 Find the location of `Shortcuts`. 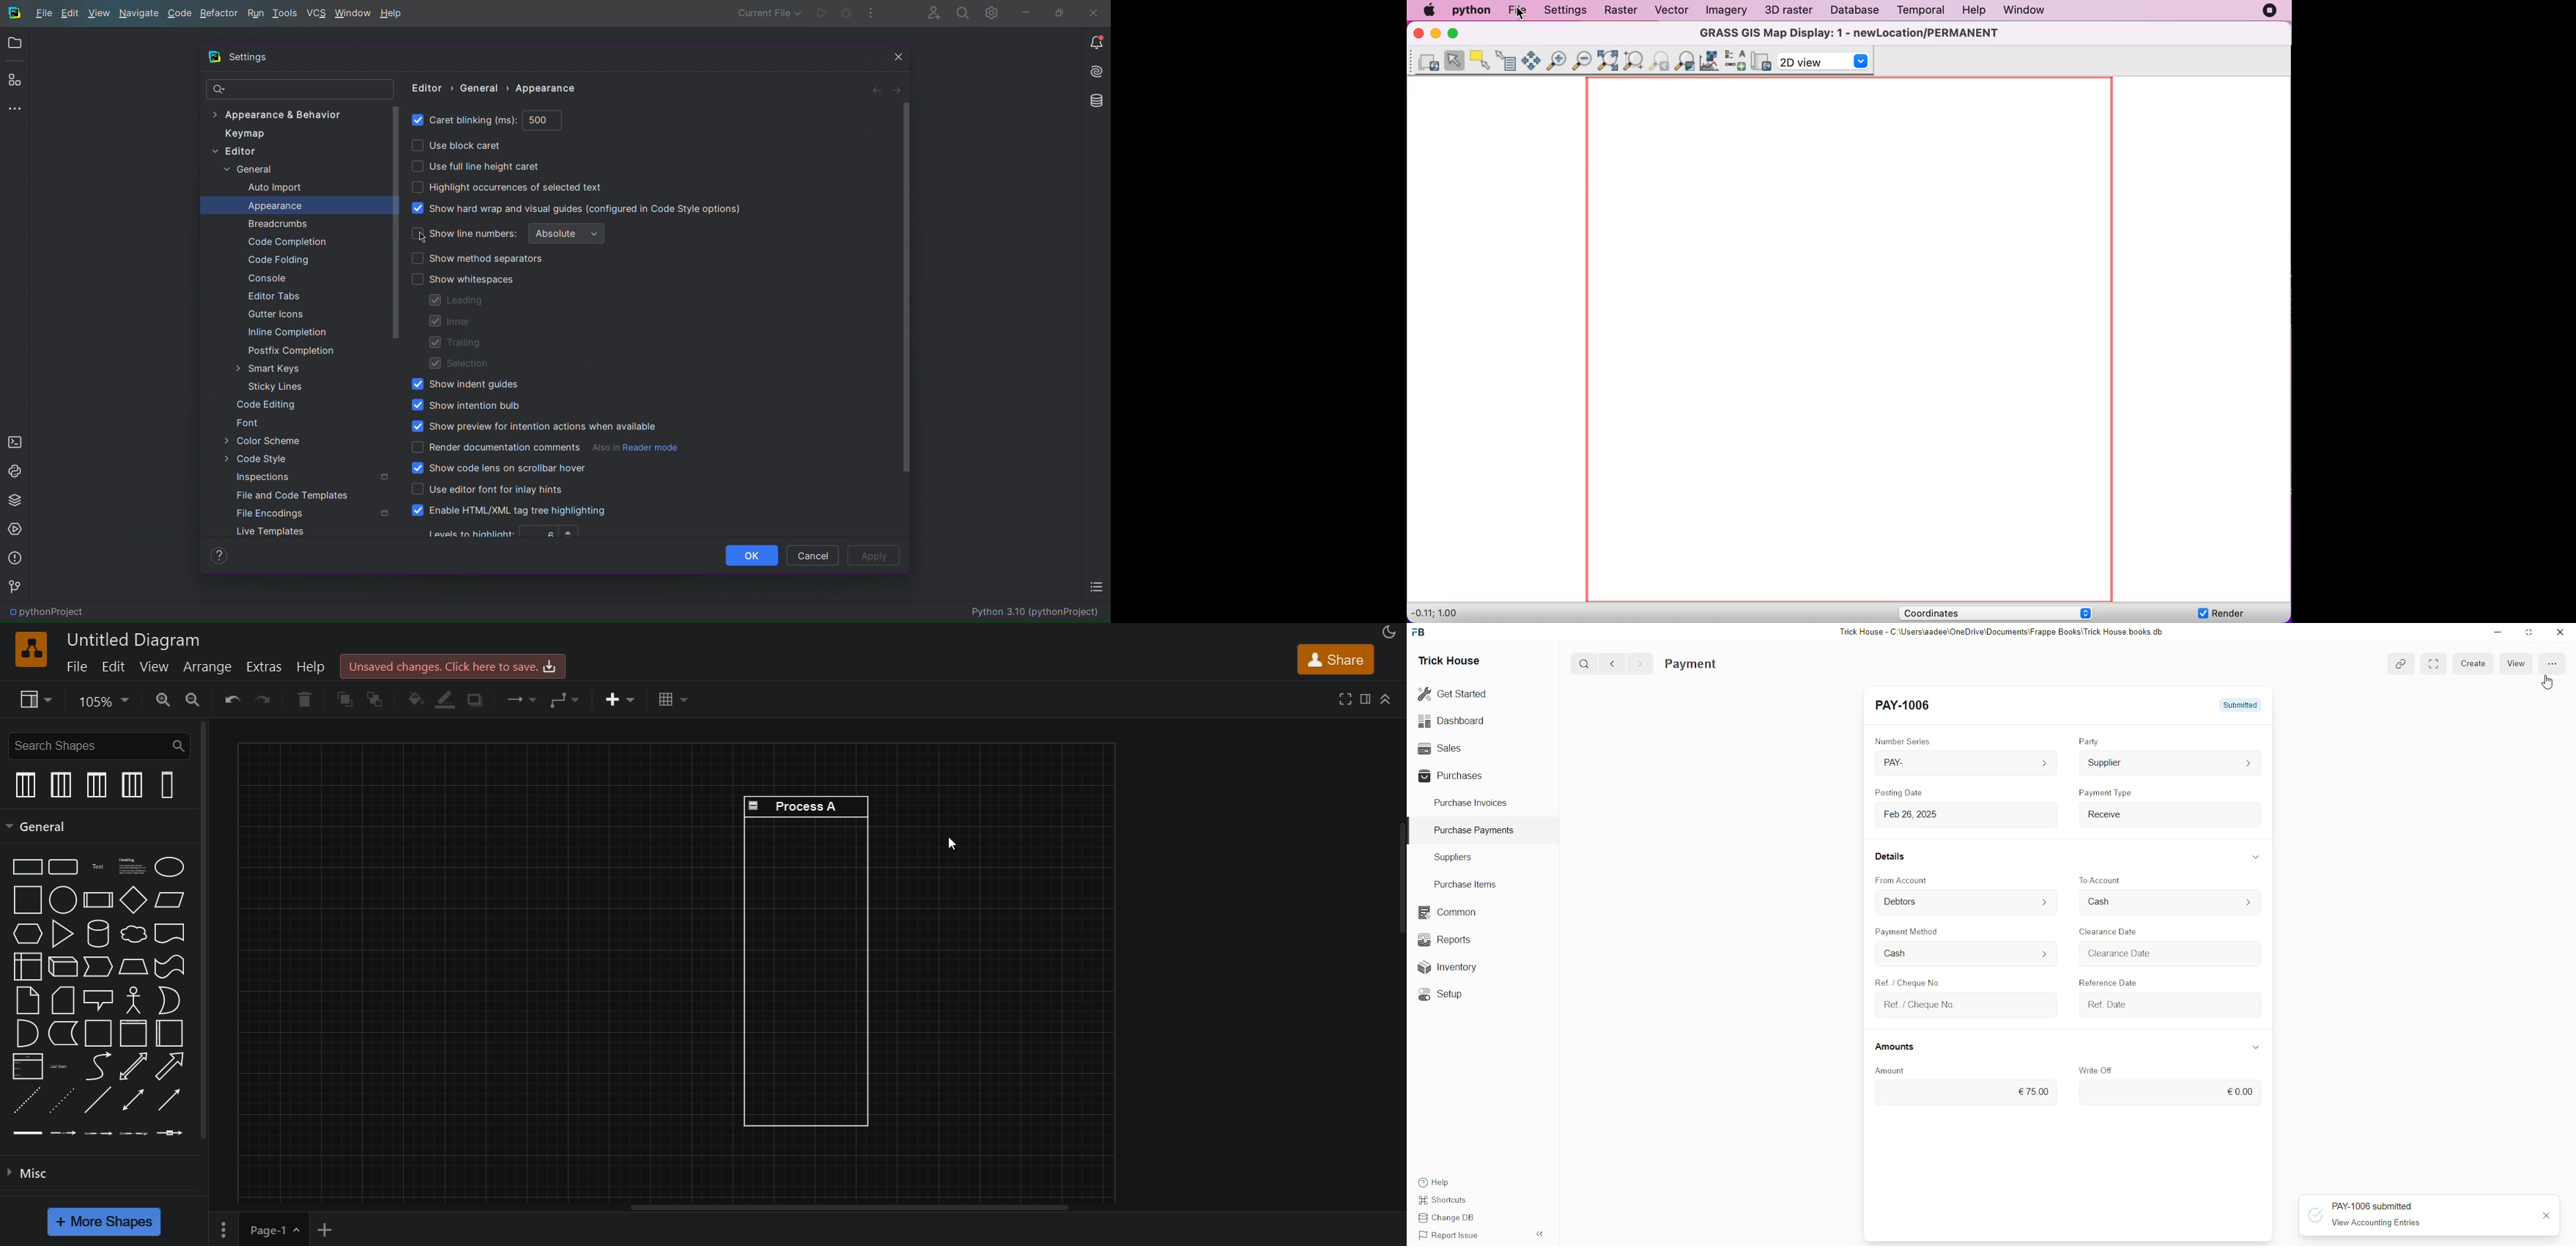

Shortcuts is located at coordinates (1443, 1200).